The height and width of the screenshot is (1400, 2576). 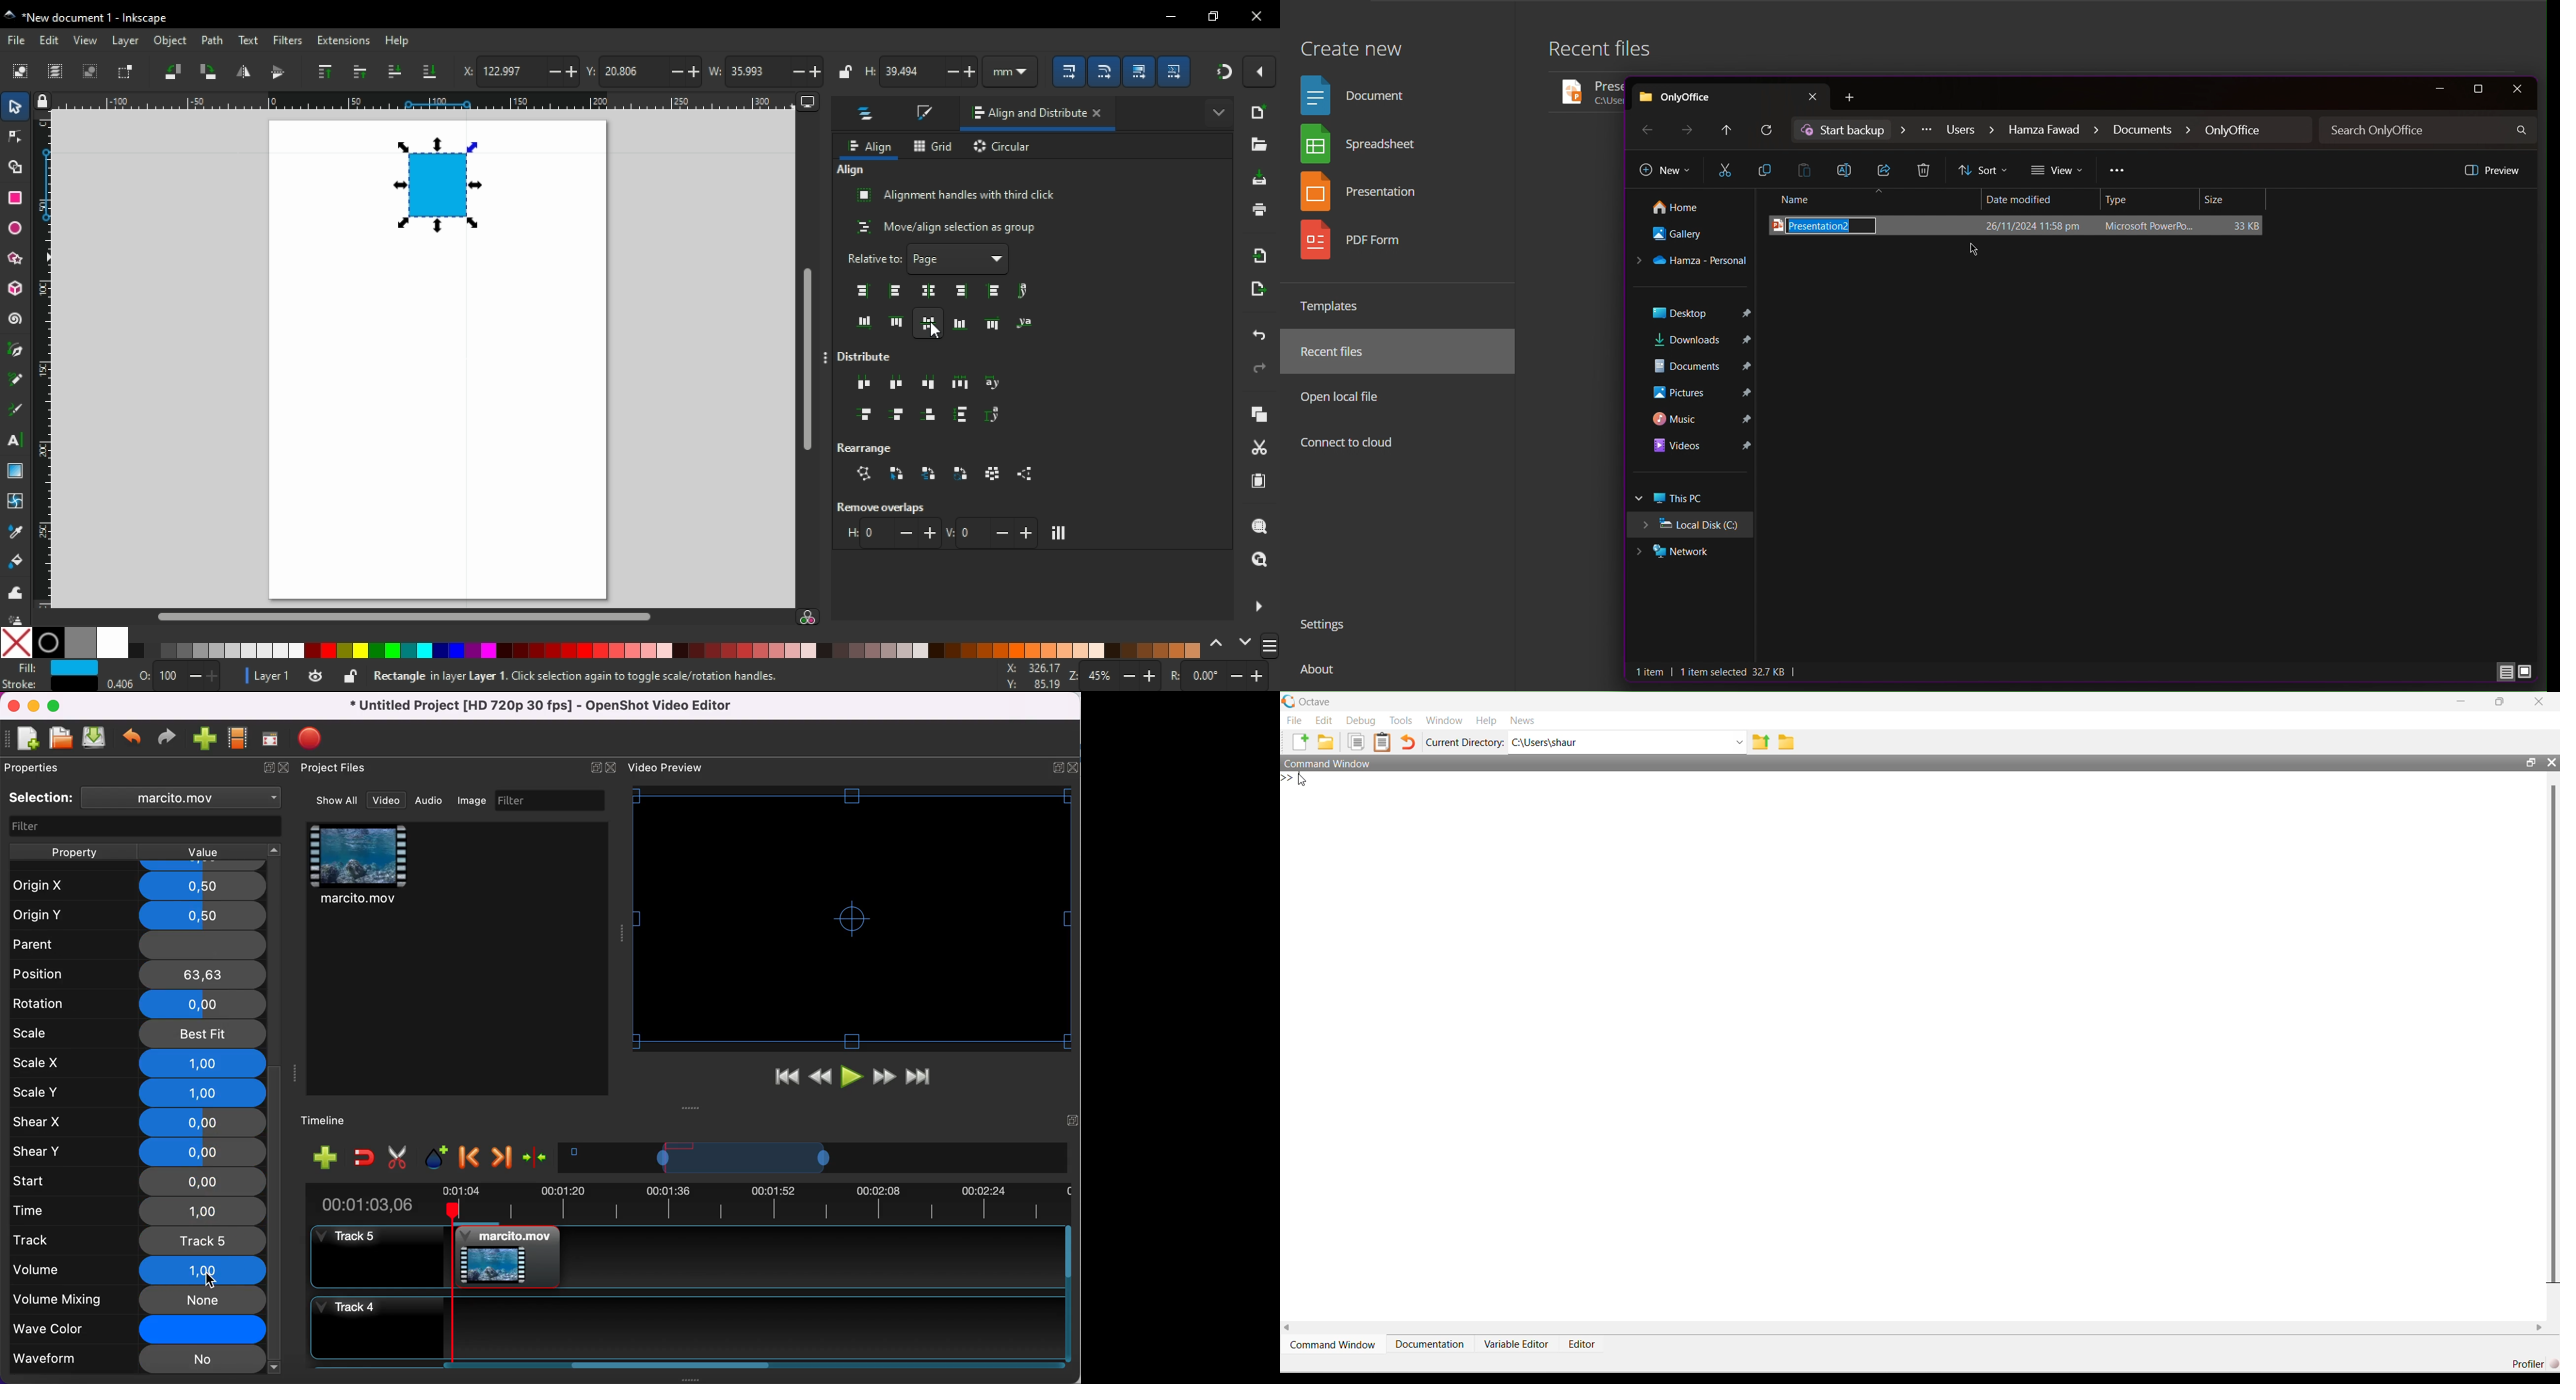 I want to click on cursor coordinates, so click(x=1030, y=675).